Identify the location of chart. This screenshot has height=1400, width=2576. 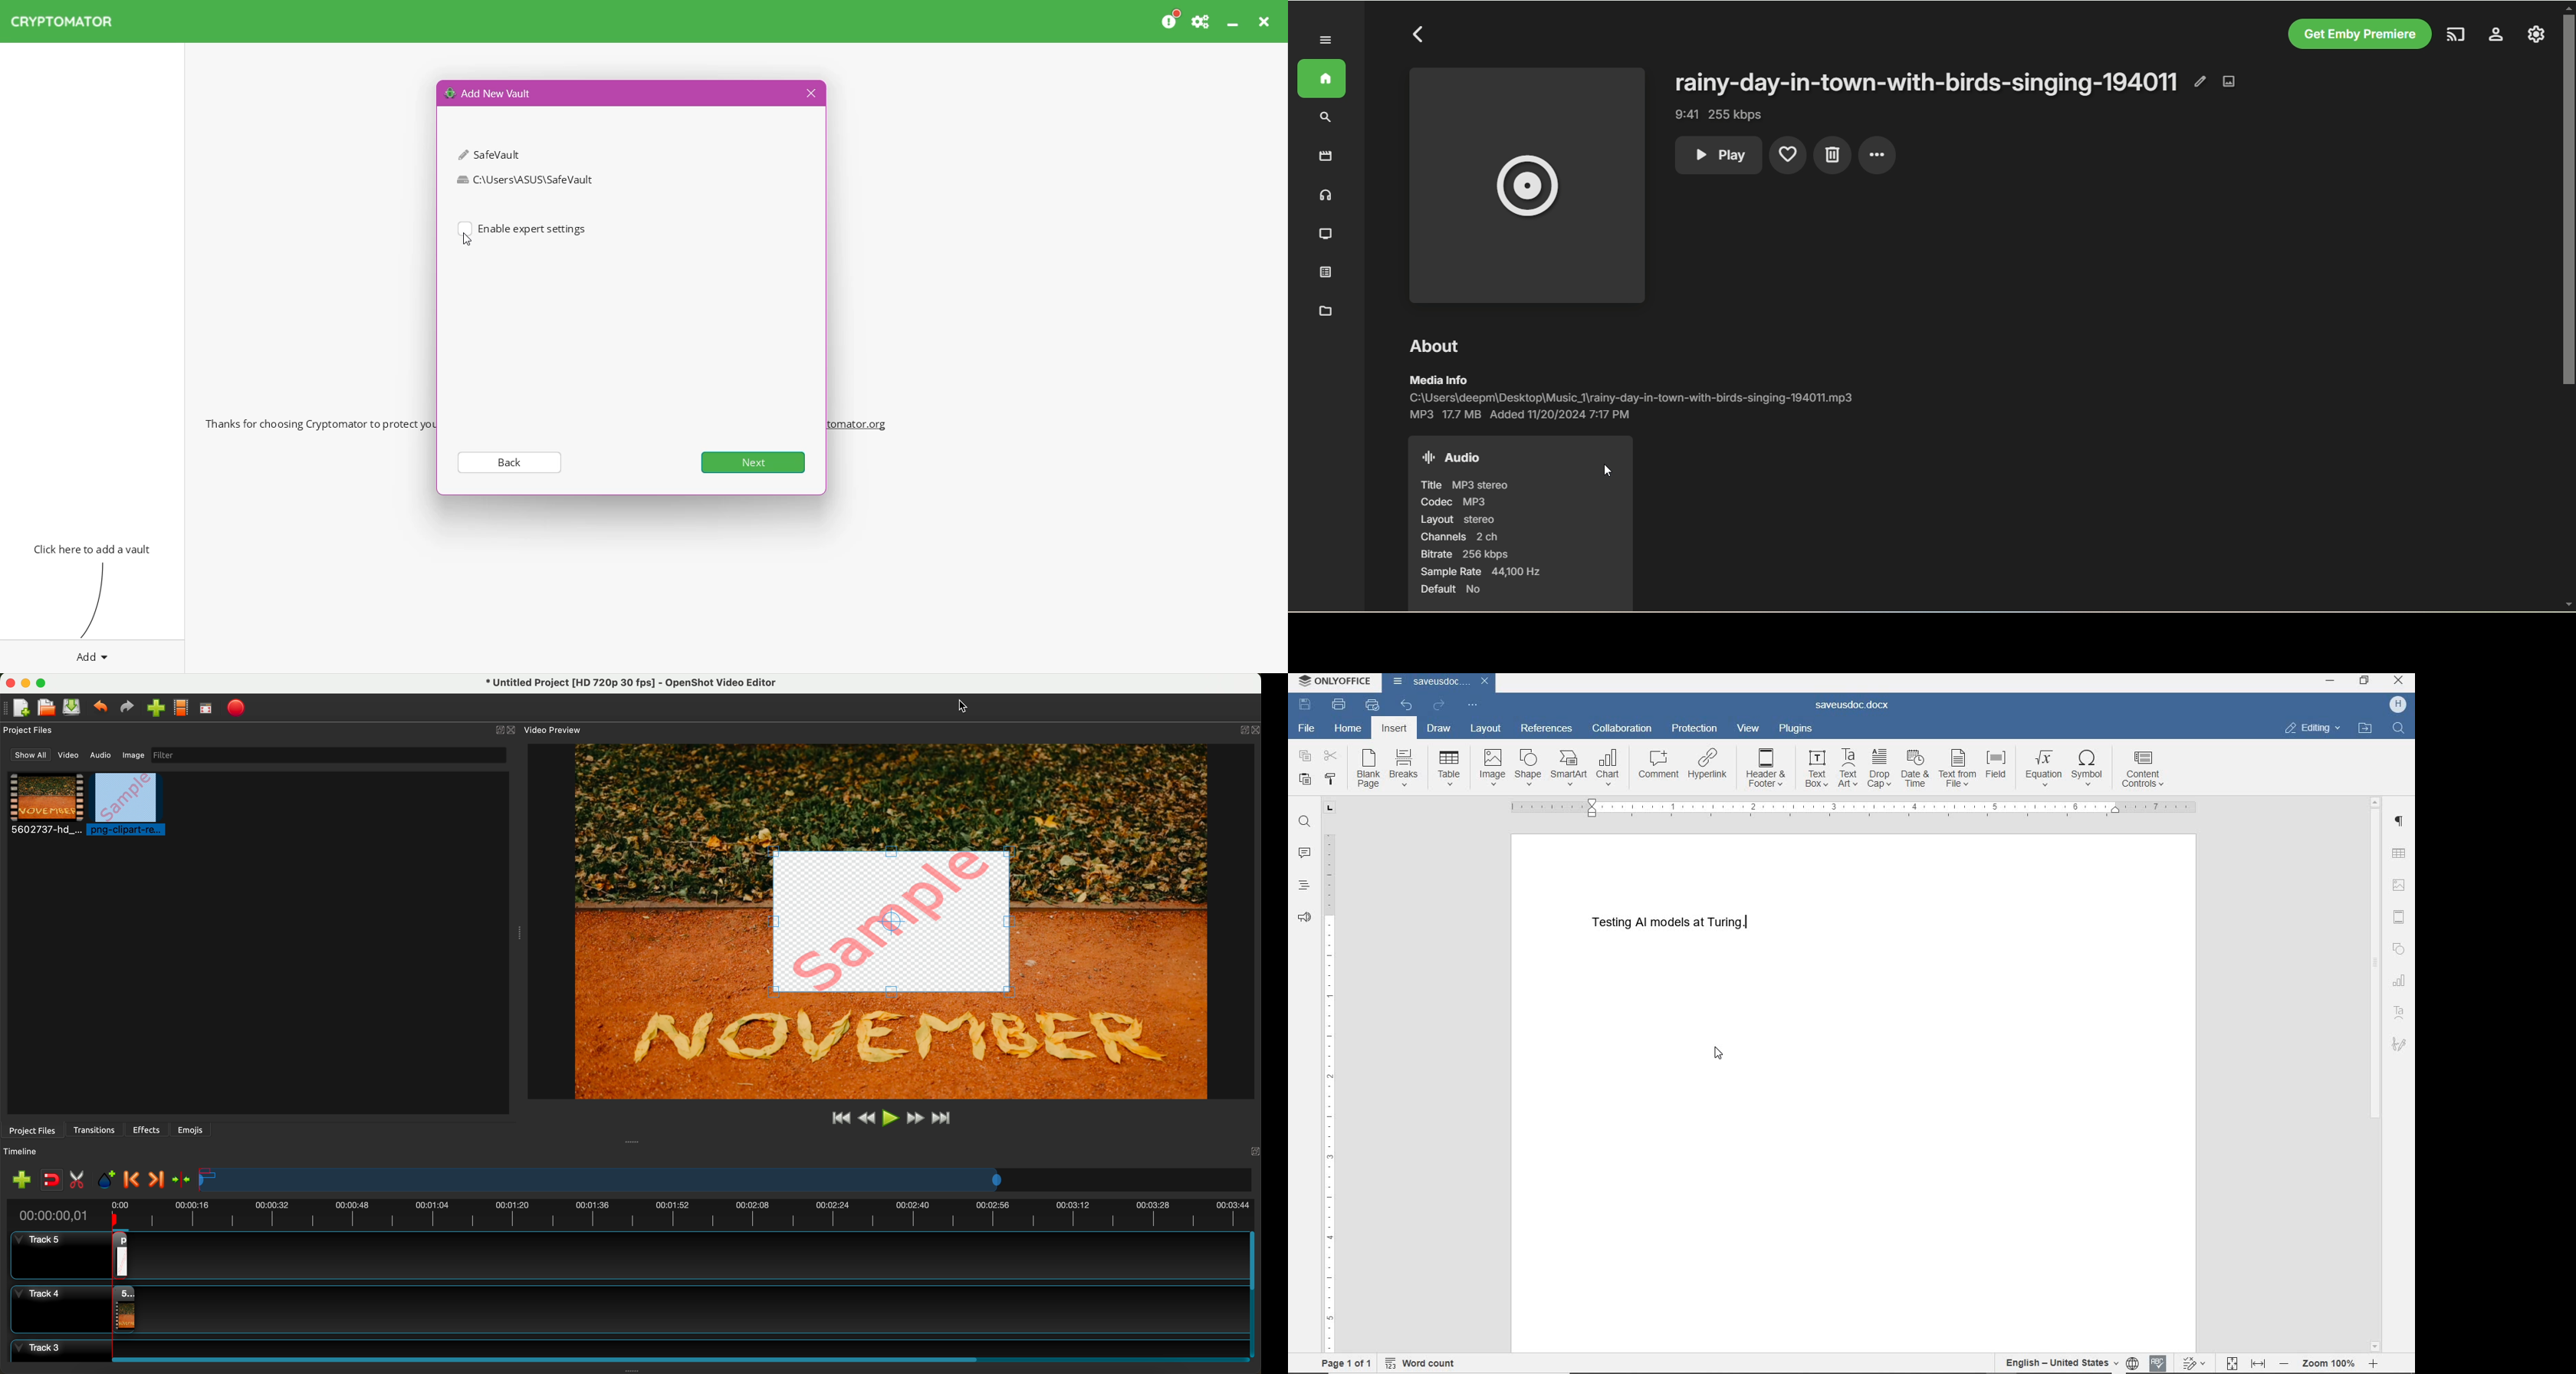
(1609, 768).